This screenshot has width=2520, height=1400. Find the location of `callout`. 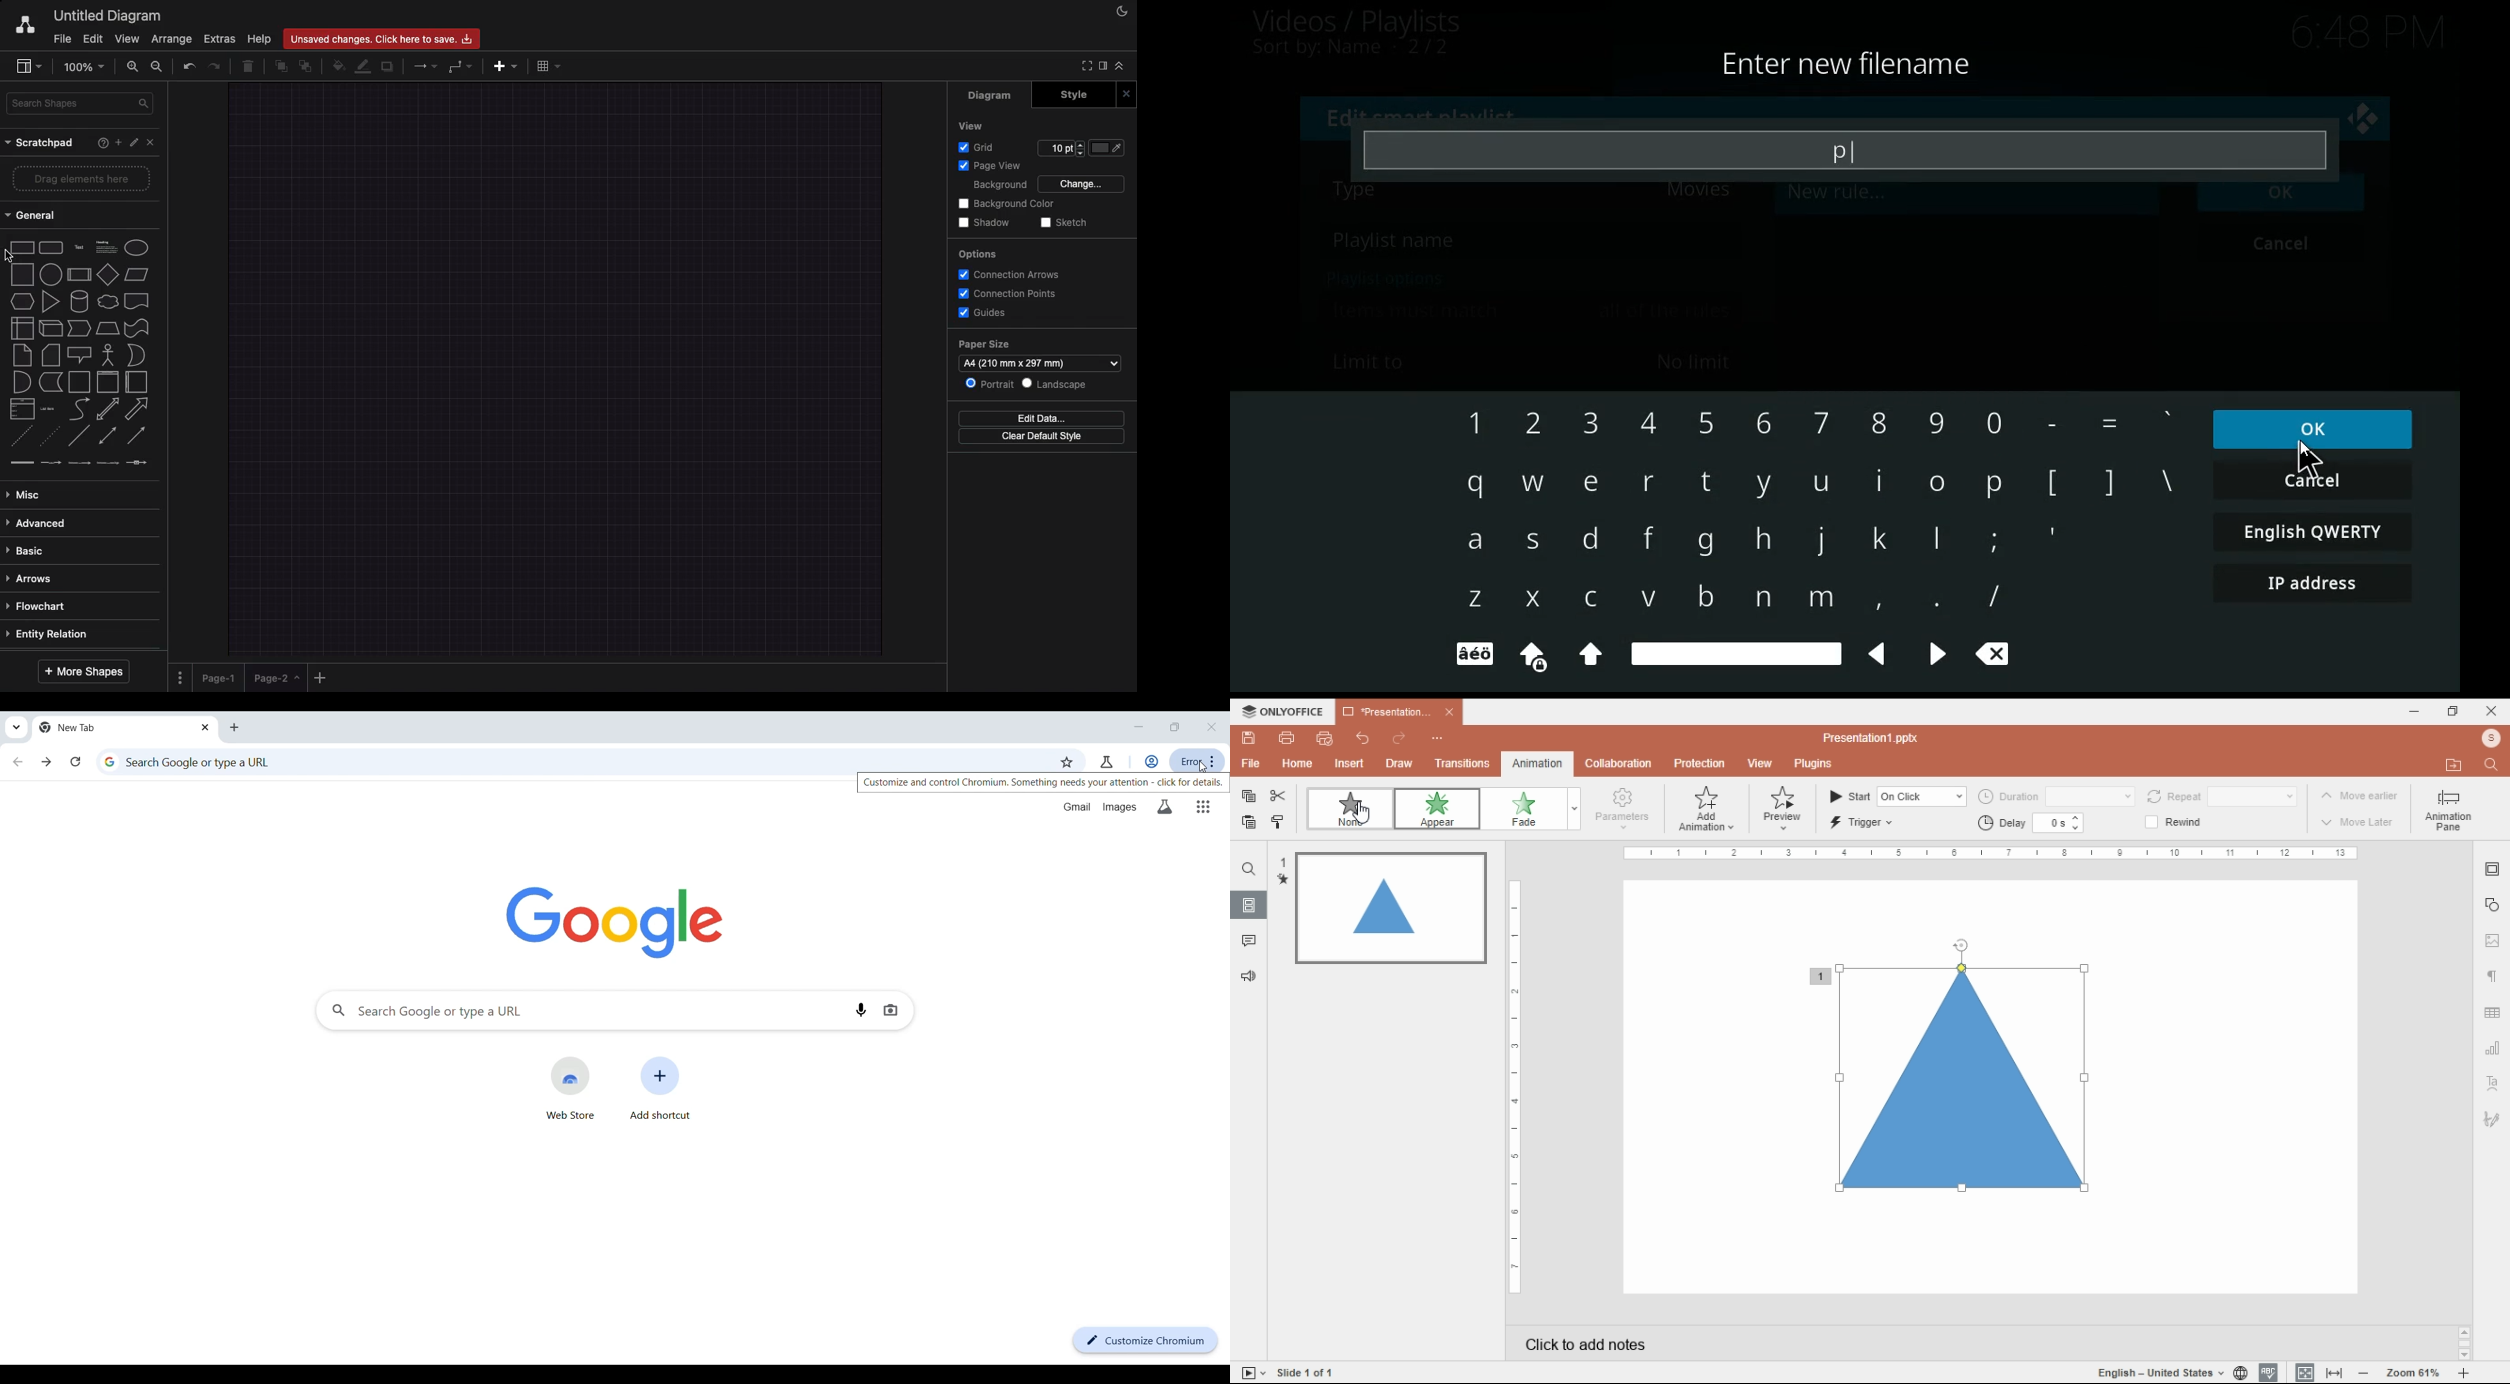

callout is located at coordinates (78, 355).